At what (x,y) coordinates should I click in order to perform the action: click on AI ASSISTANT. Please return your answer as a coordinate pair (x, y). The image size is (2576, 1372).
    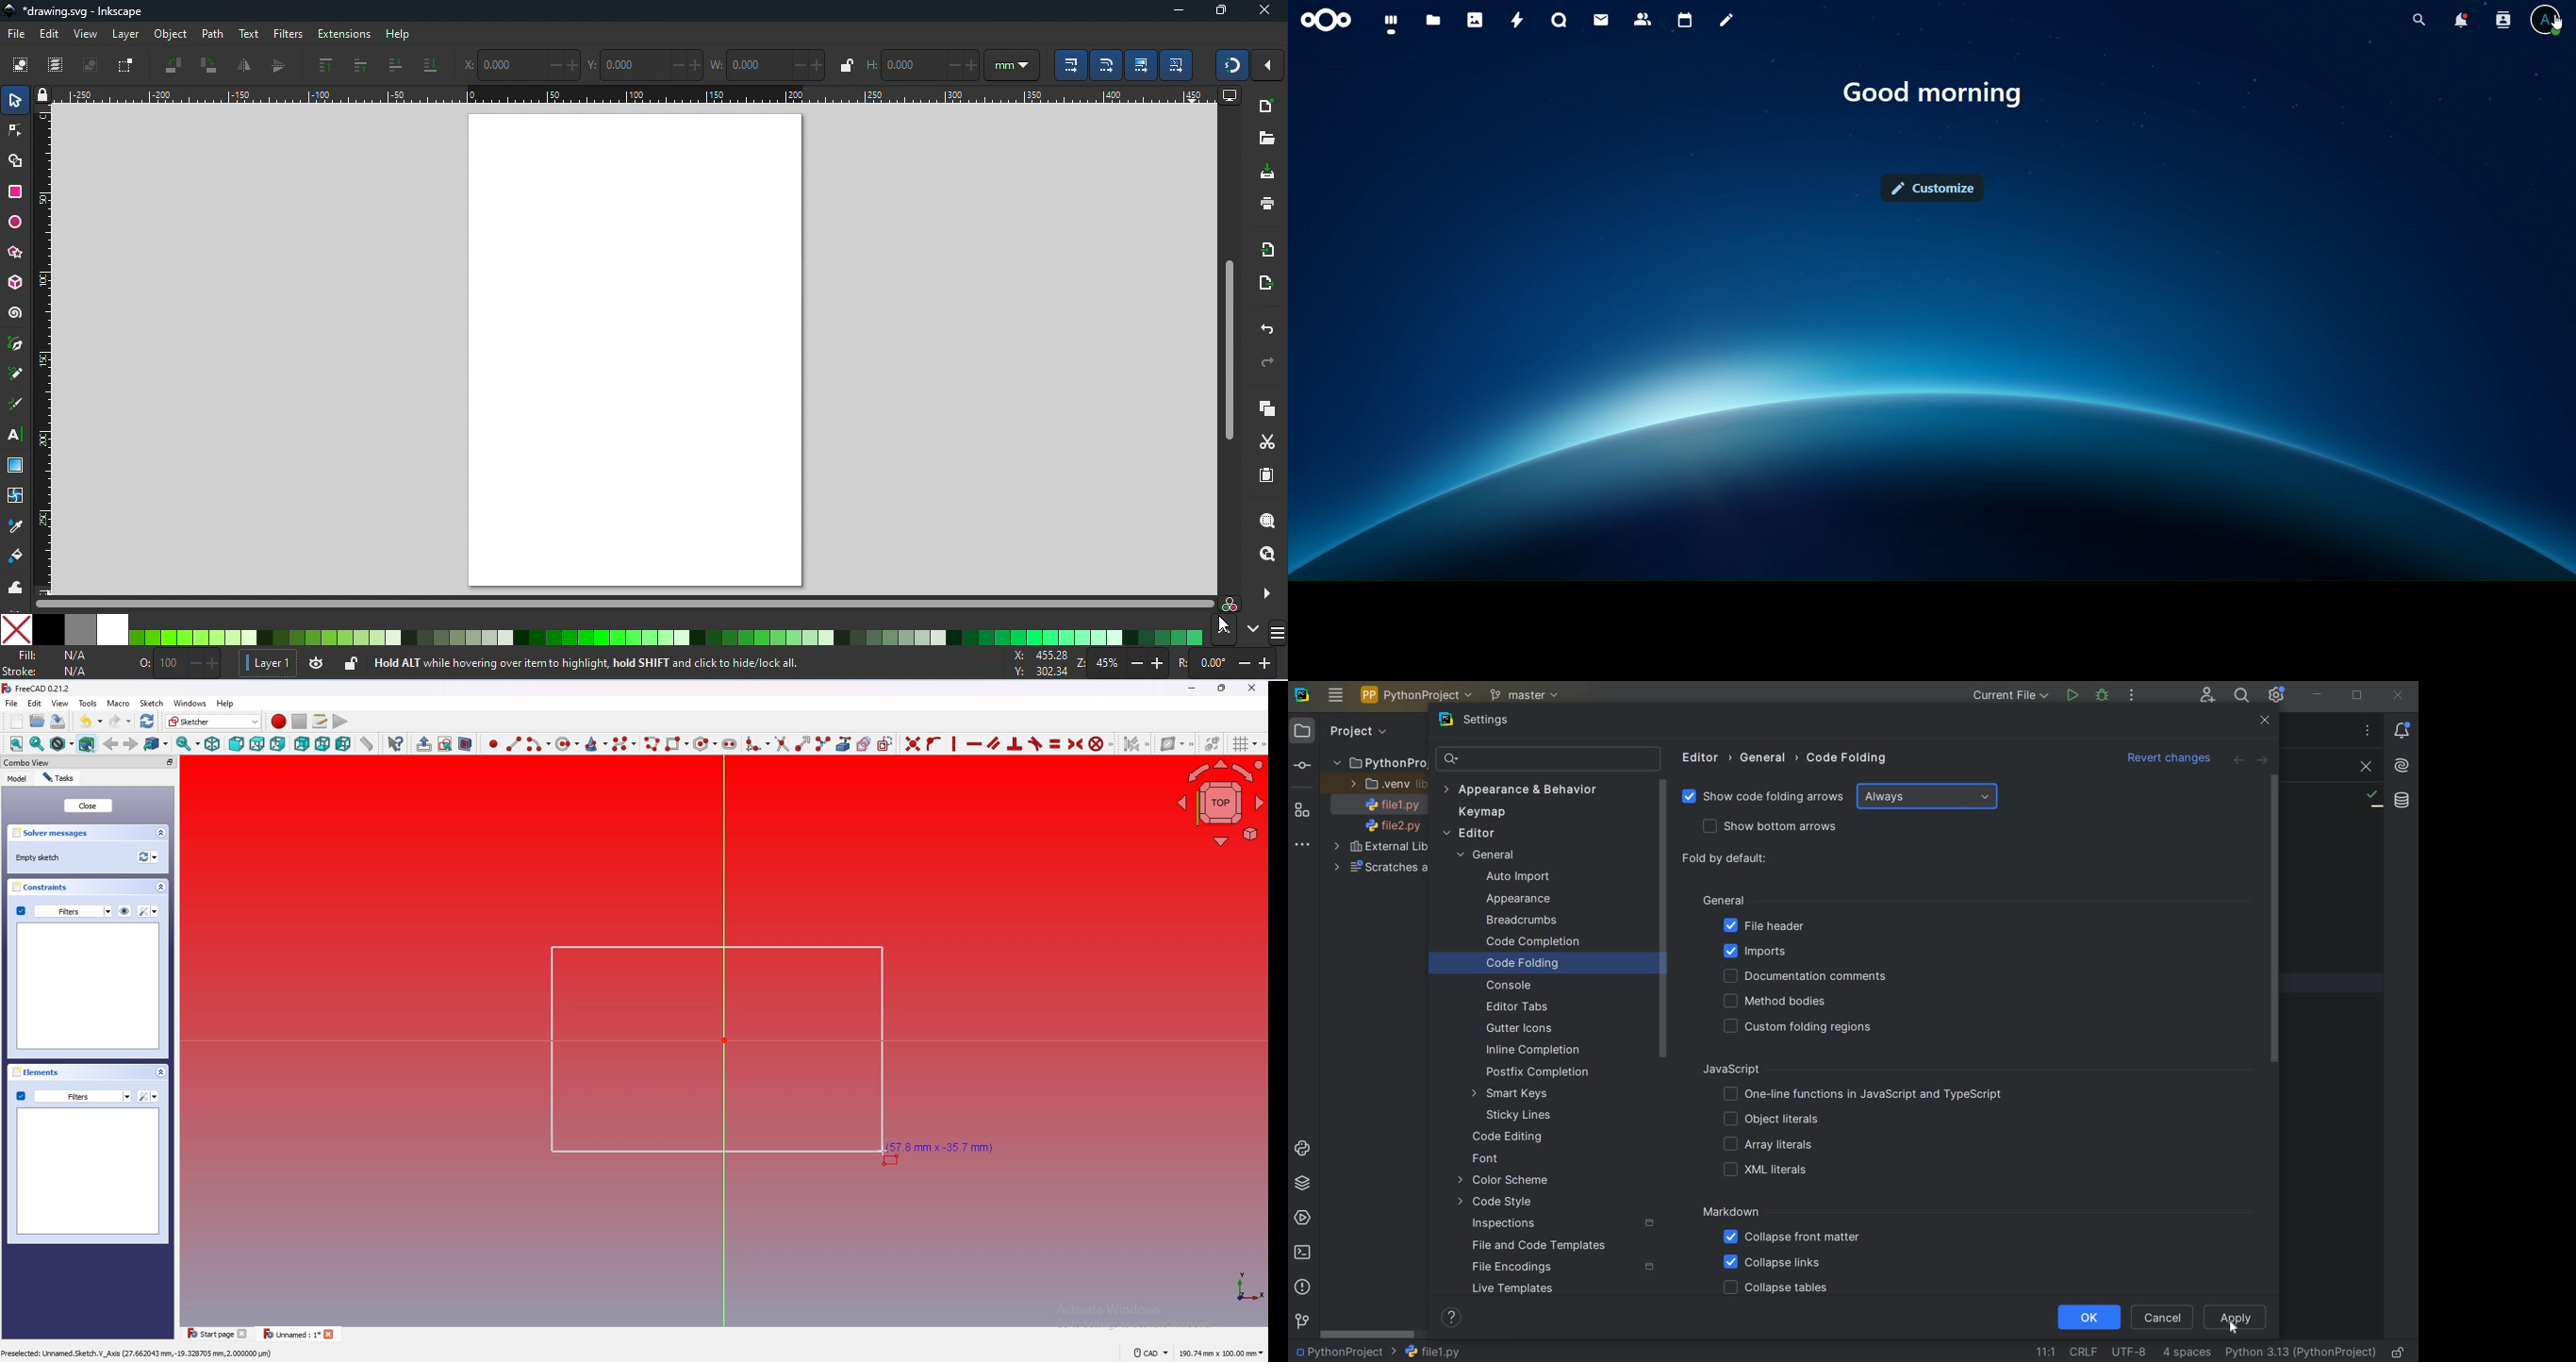
    Looking at the image, I should click on (2402, 766).